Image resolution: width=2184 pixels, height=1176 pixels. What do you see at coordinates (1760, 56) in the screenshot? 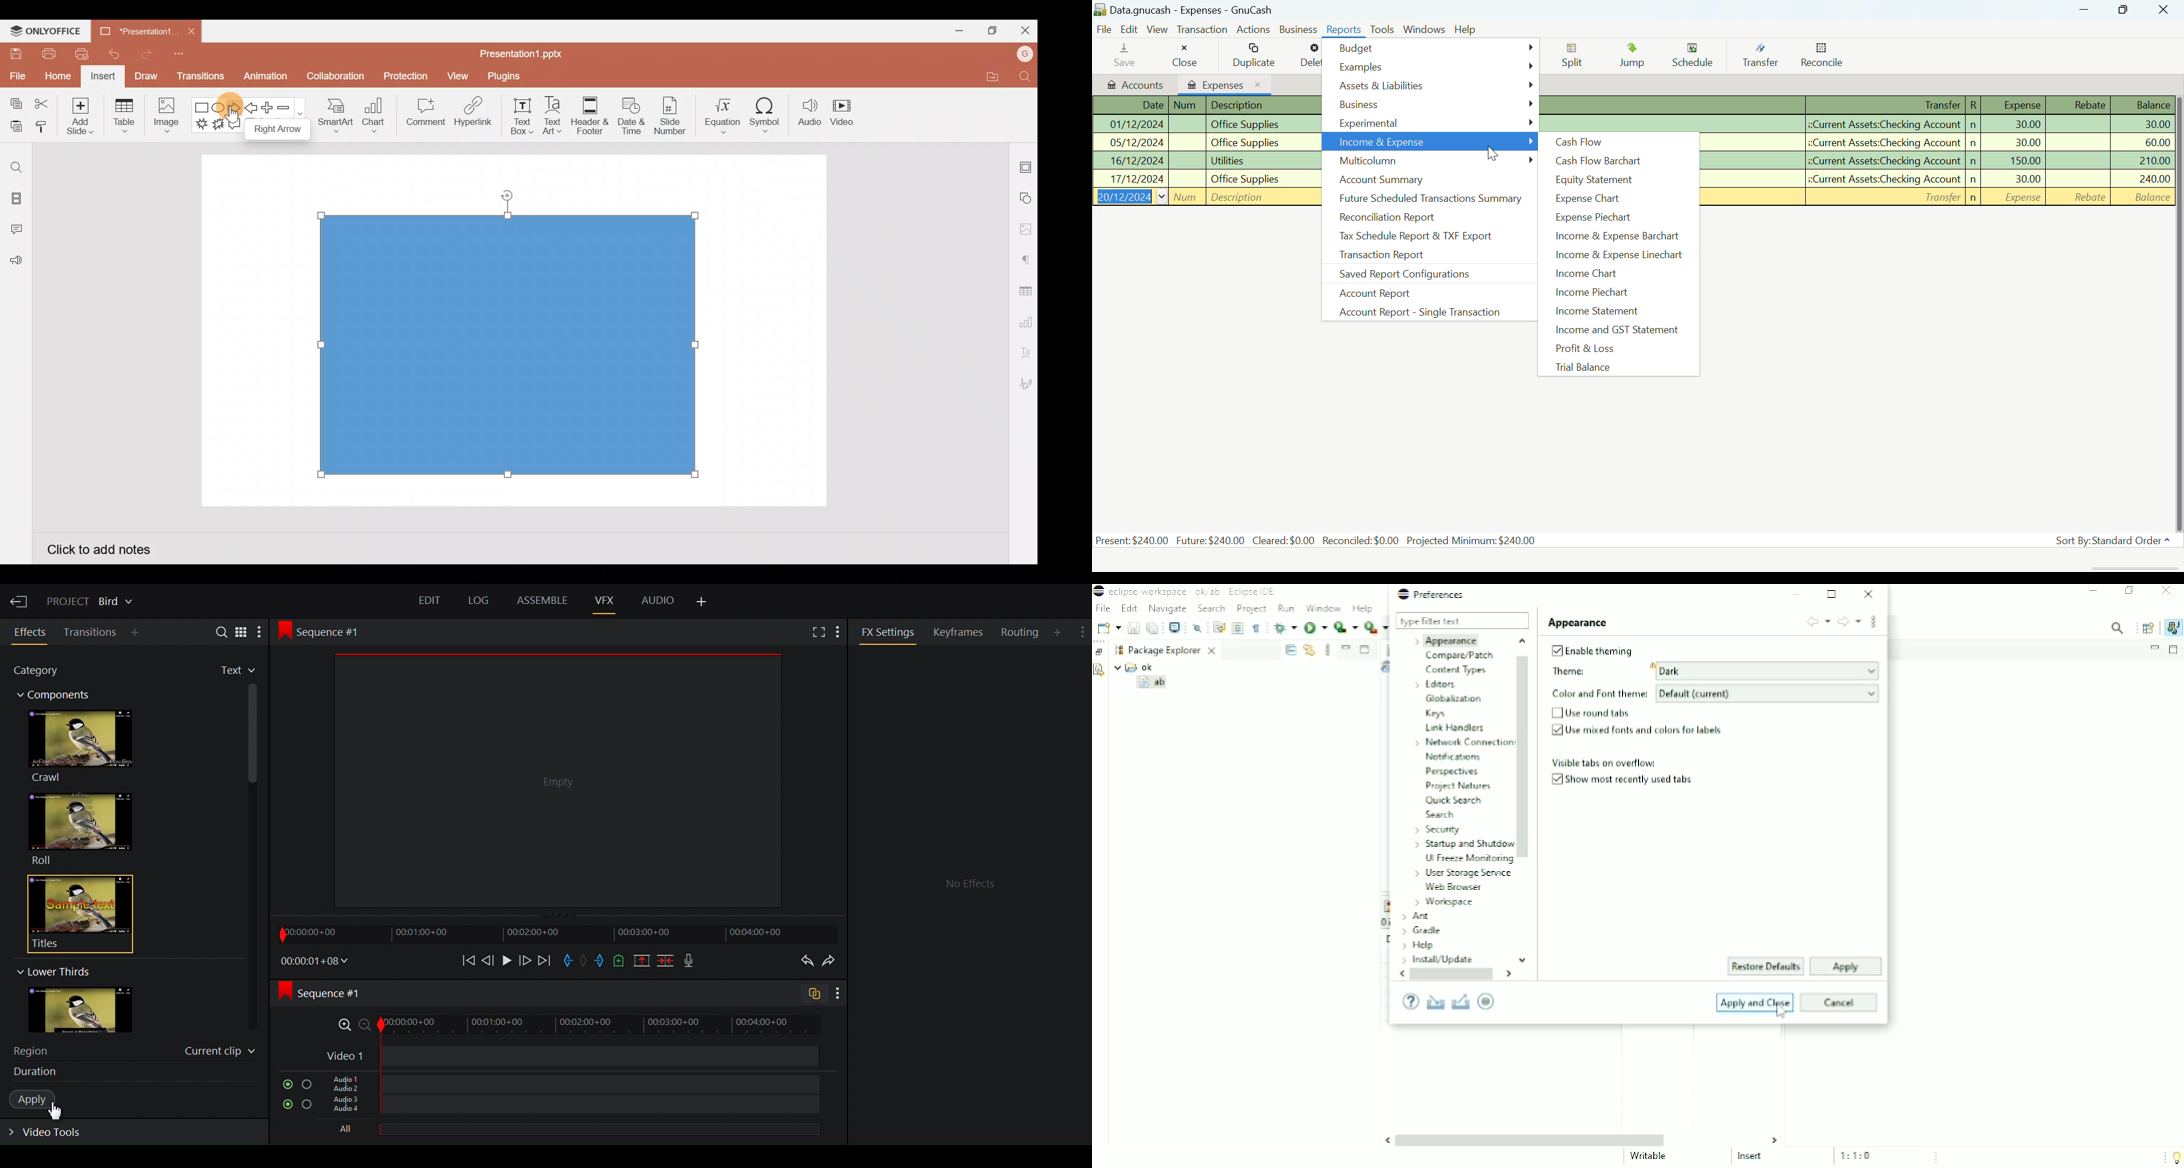
I see `Transfer` at bounding box center [1760, 56].